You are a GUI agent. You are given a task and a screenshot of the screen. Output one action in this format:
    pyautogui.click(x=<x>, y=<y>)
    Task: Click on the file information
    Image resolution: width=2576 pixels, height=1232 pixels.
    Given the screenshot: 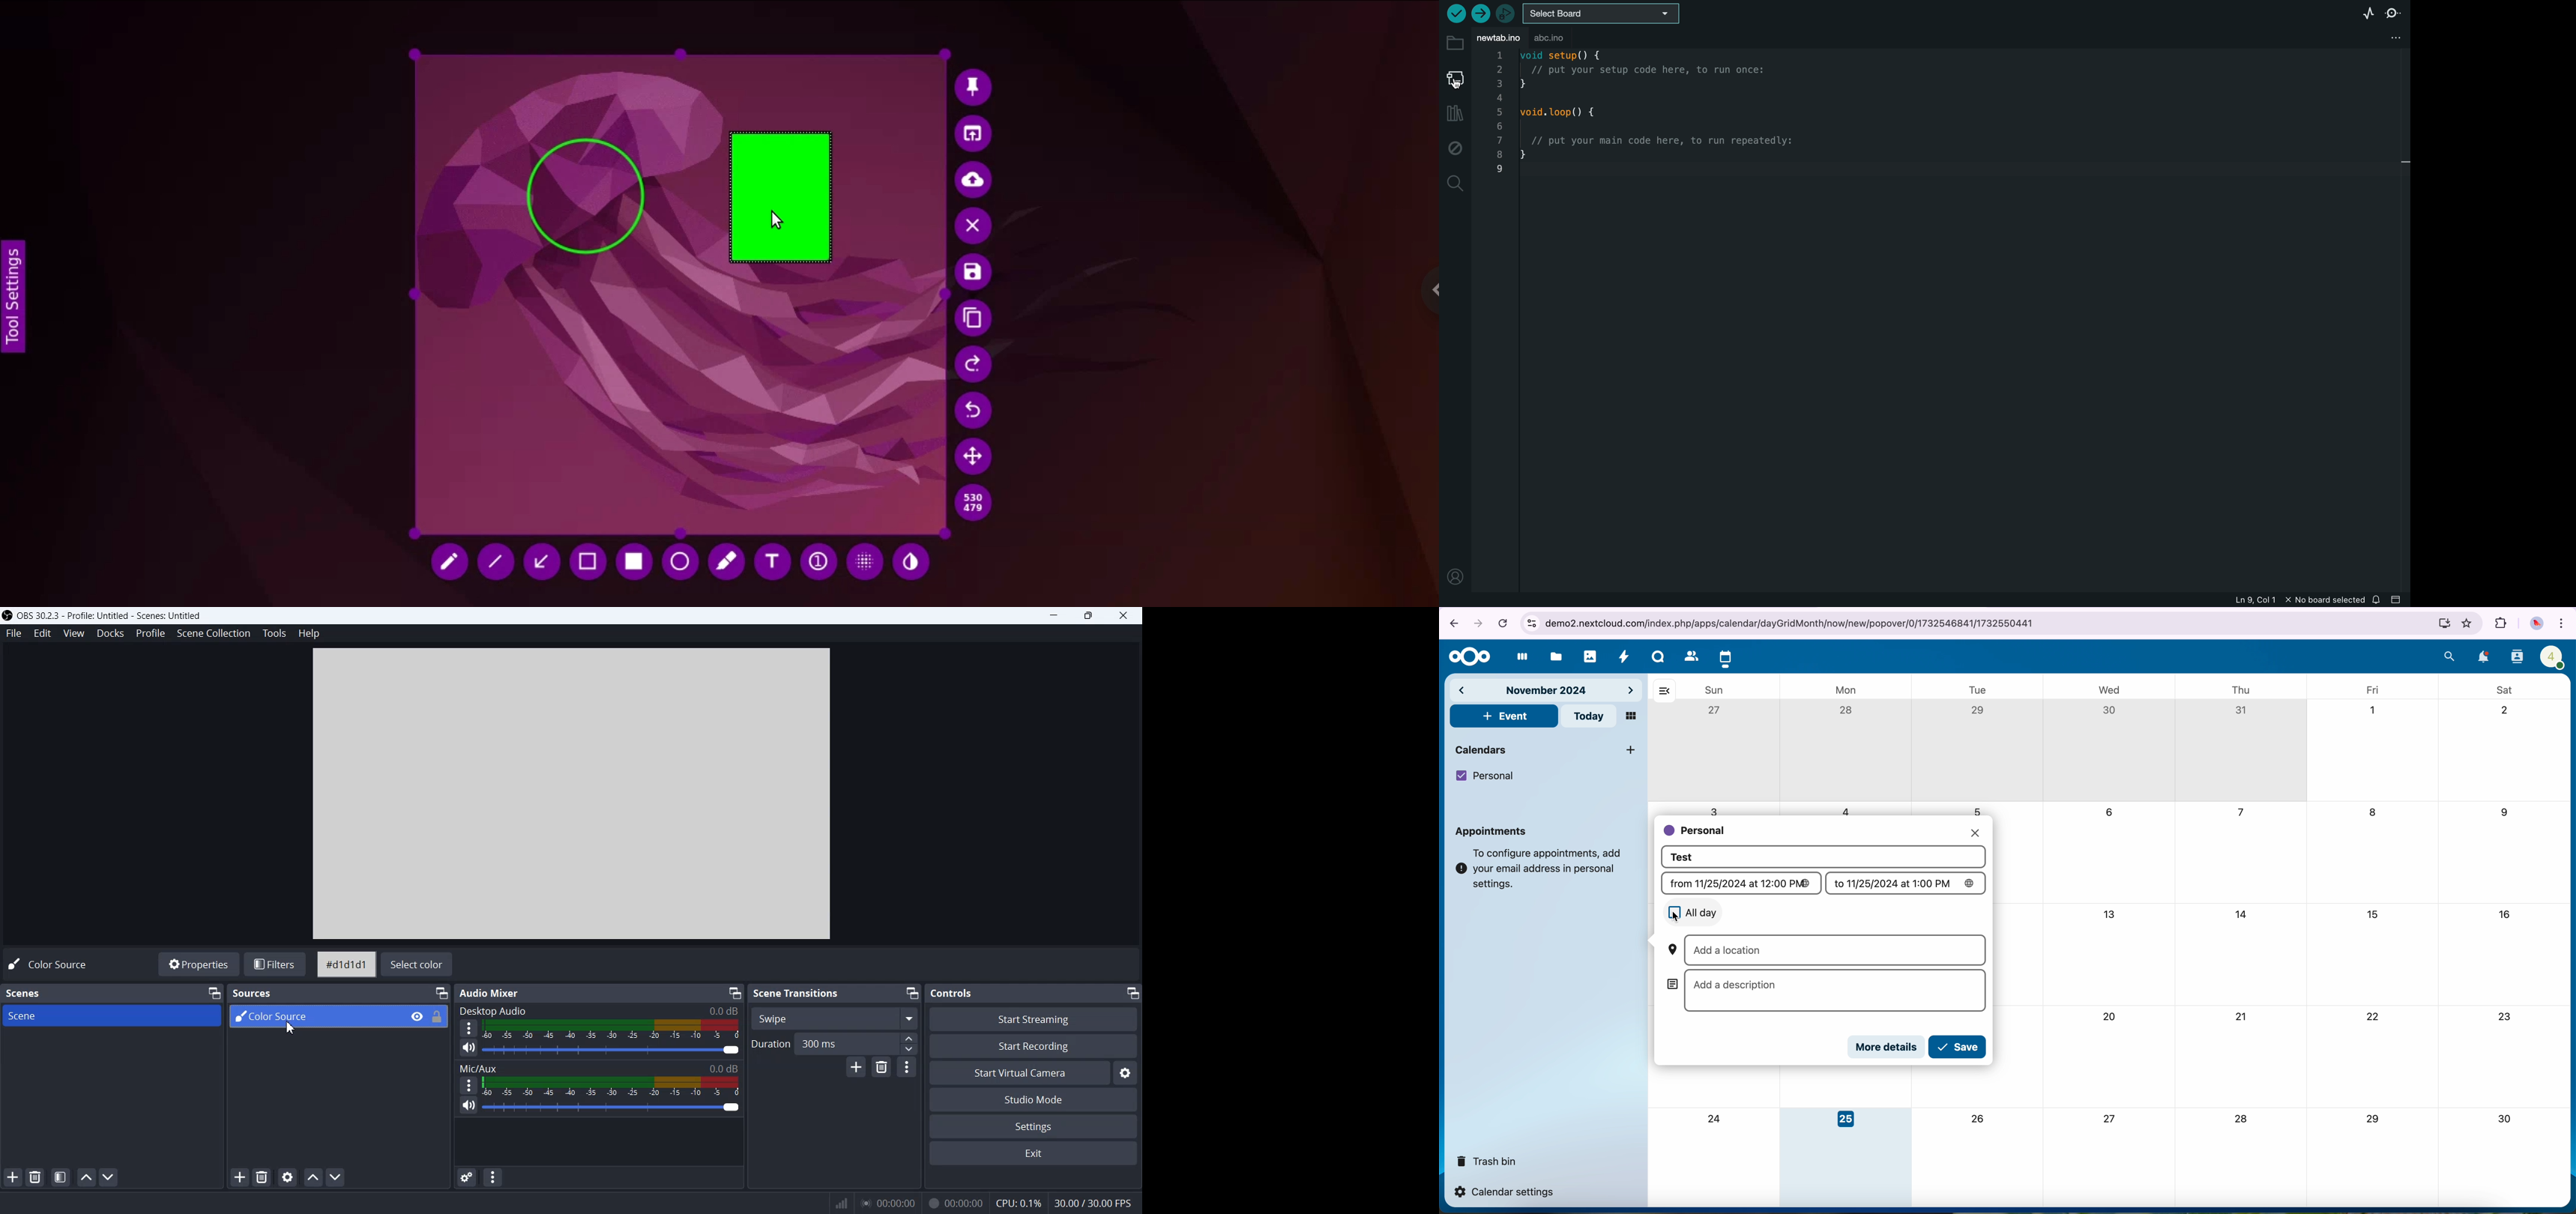 What is the action you would take?
    pyautogui.click(x=2295, y=599)
    